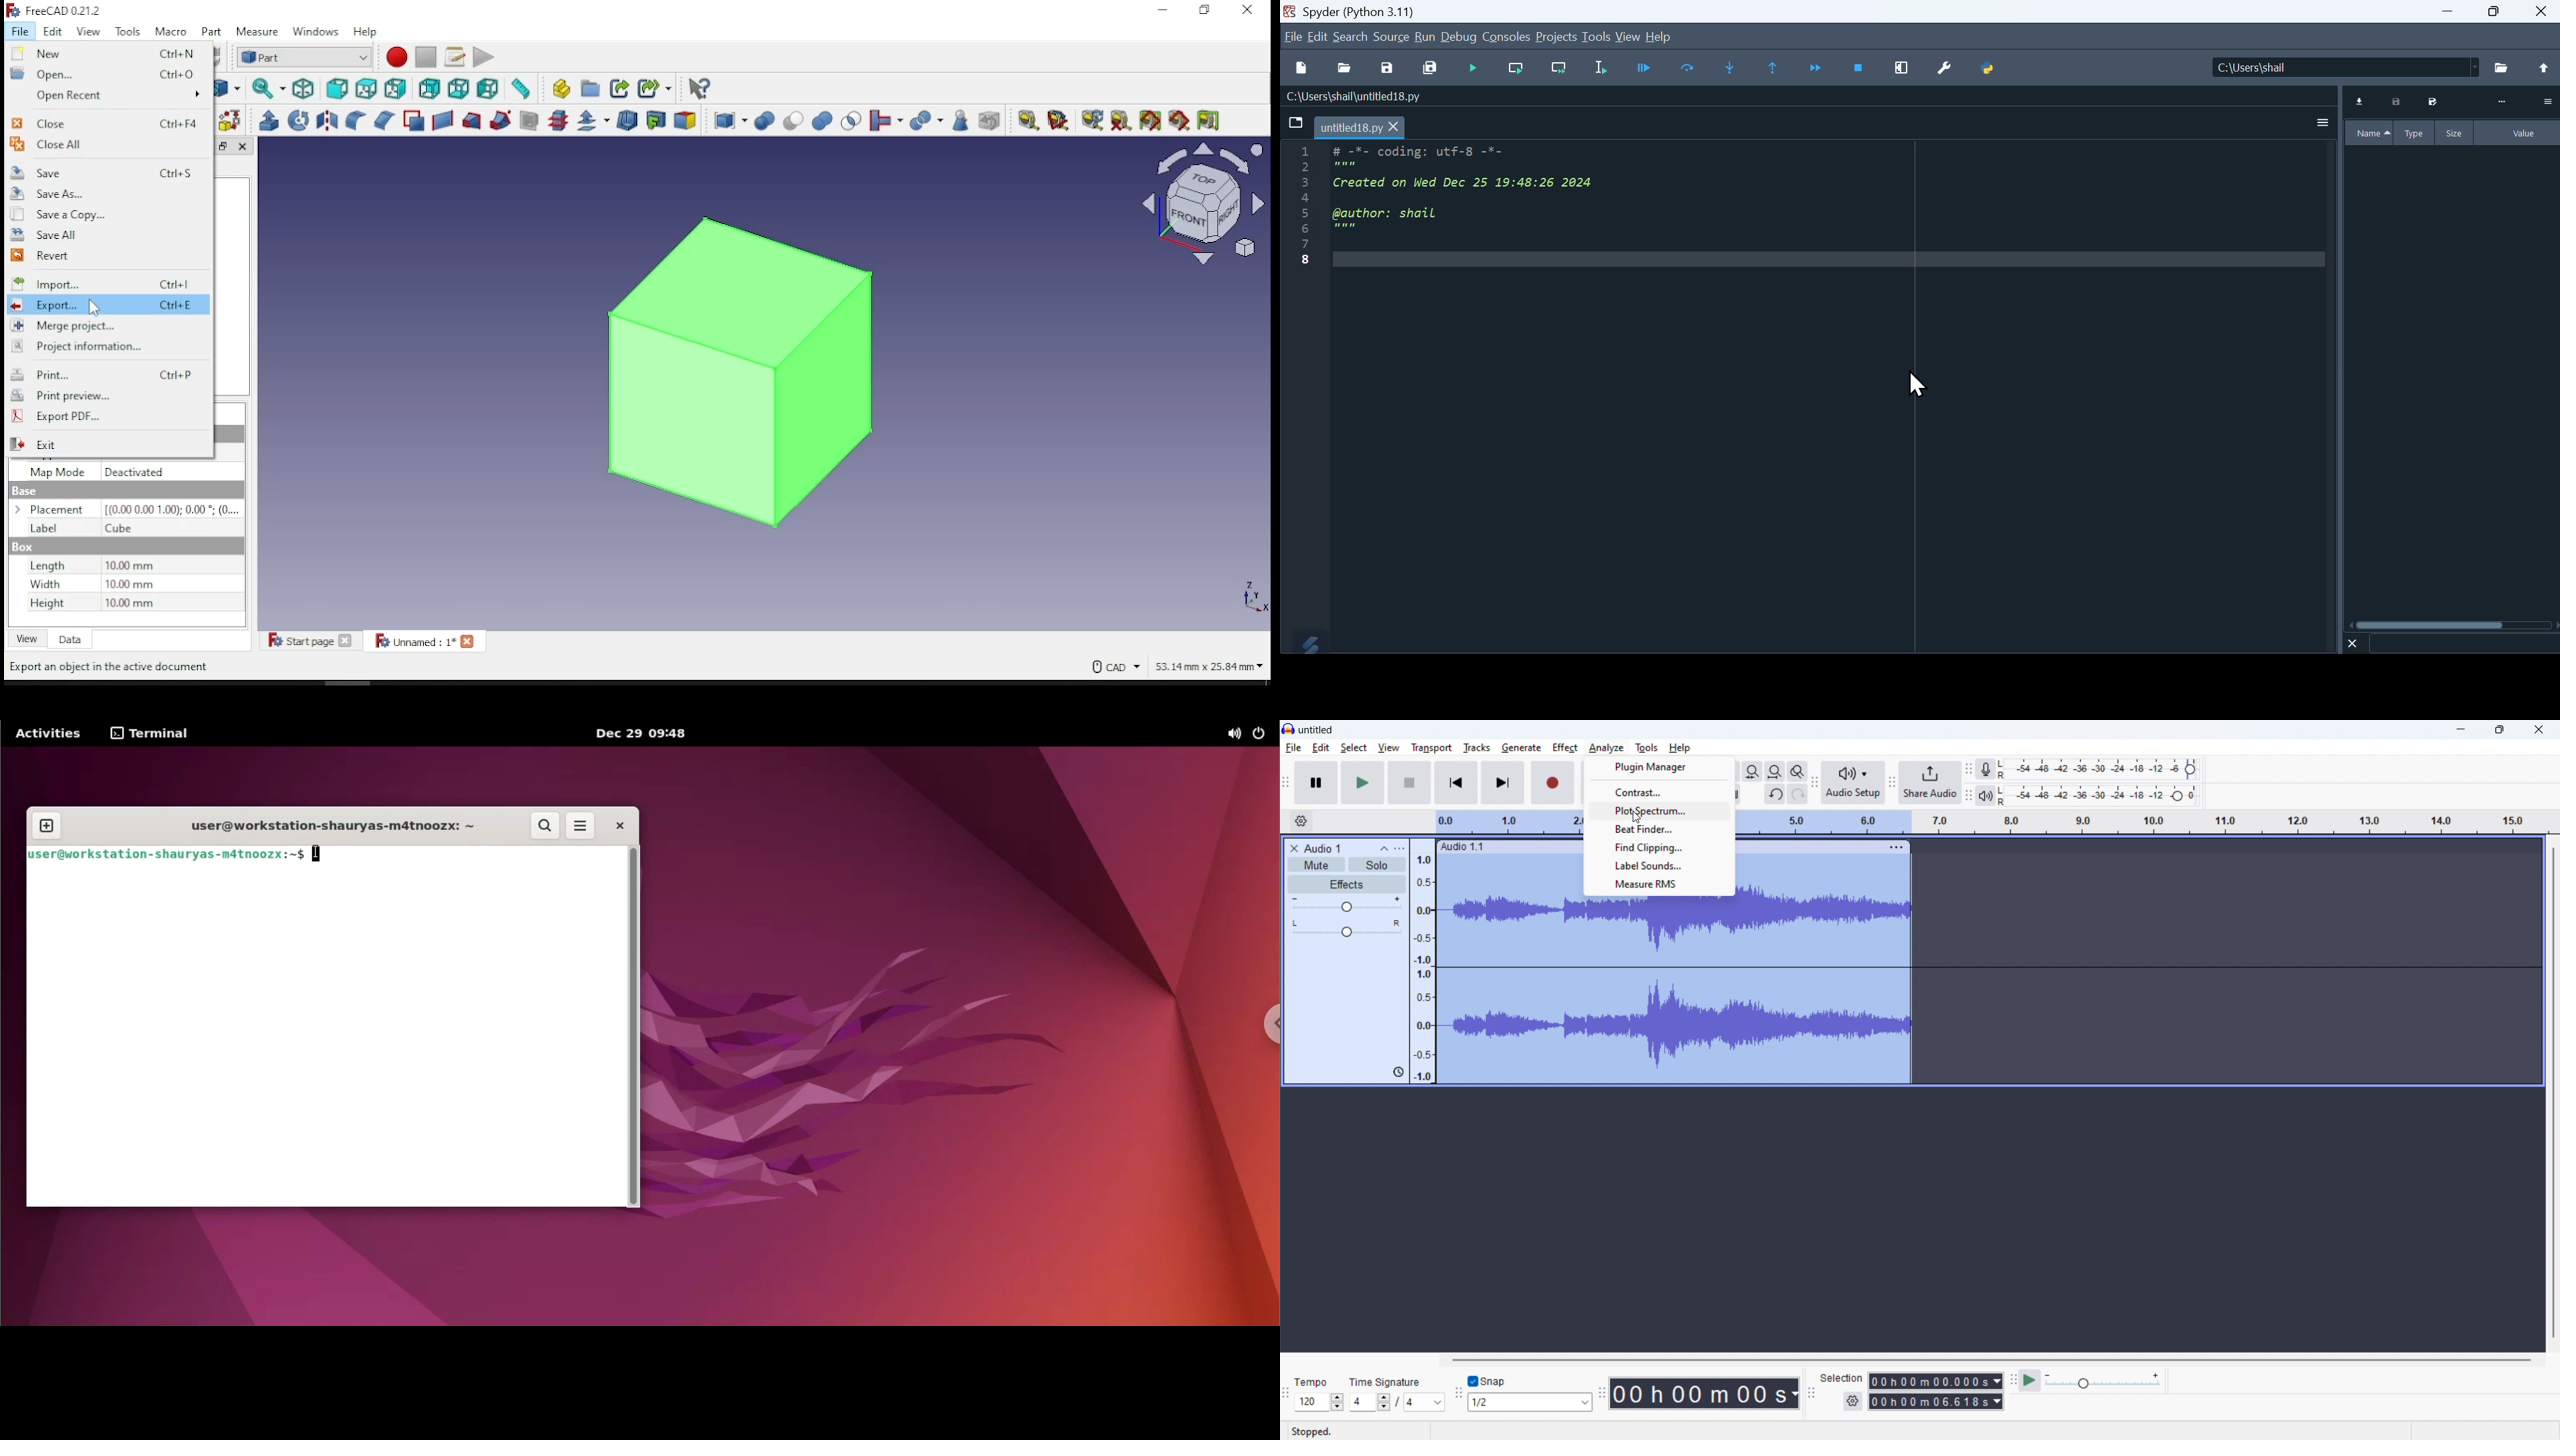 Image resolution: width=2576 pixels, height=1456 pixels. Describe the element at coordinates (108, 53) in the screenshot. I see `new` at that location.